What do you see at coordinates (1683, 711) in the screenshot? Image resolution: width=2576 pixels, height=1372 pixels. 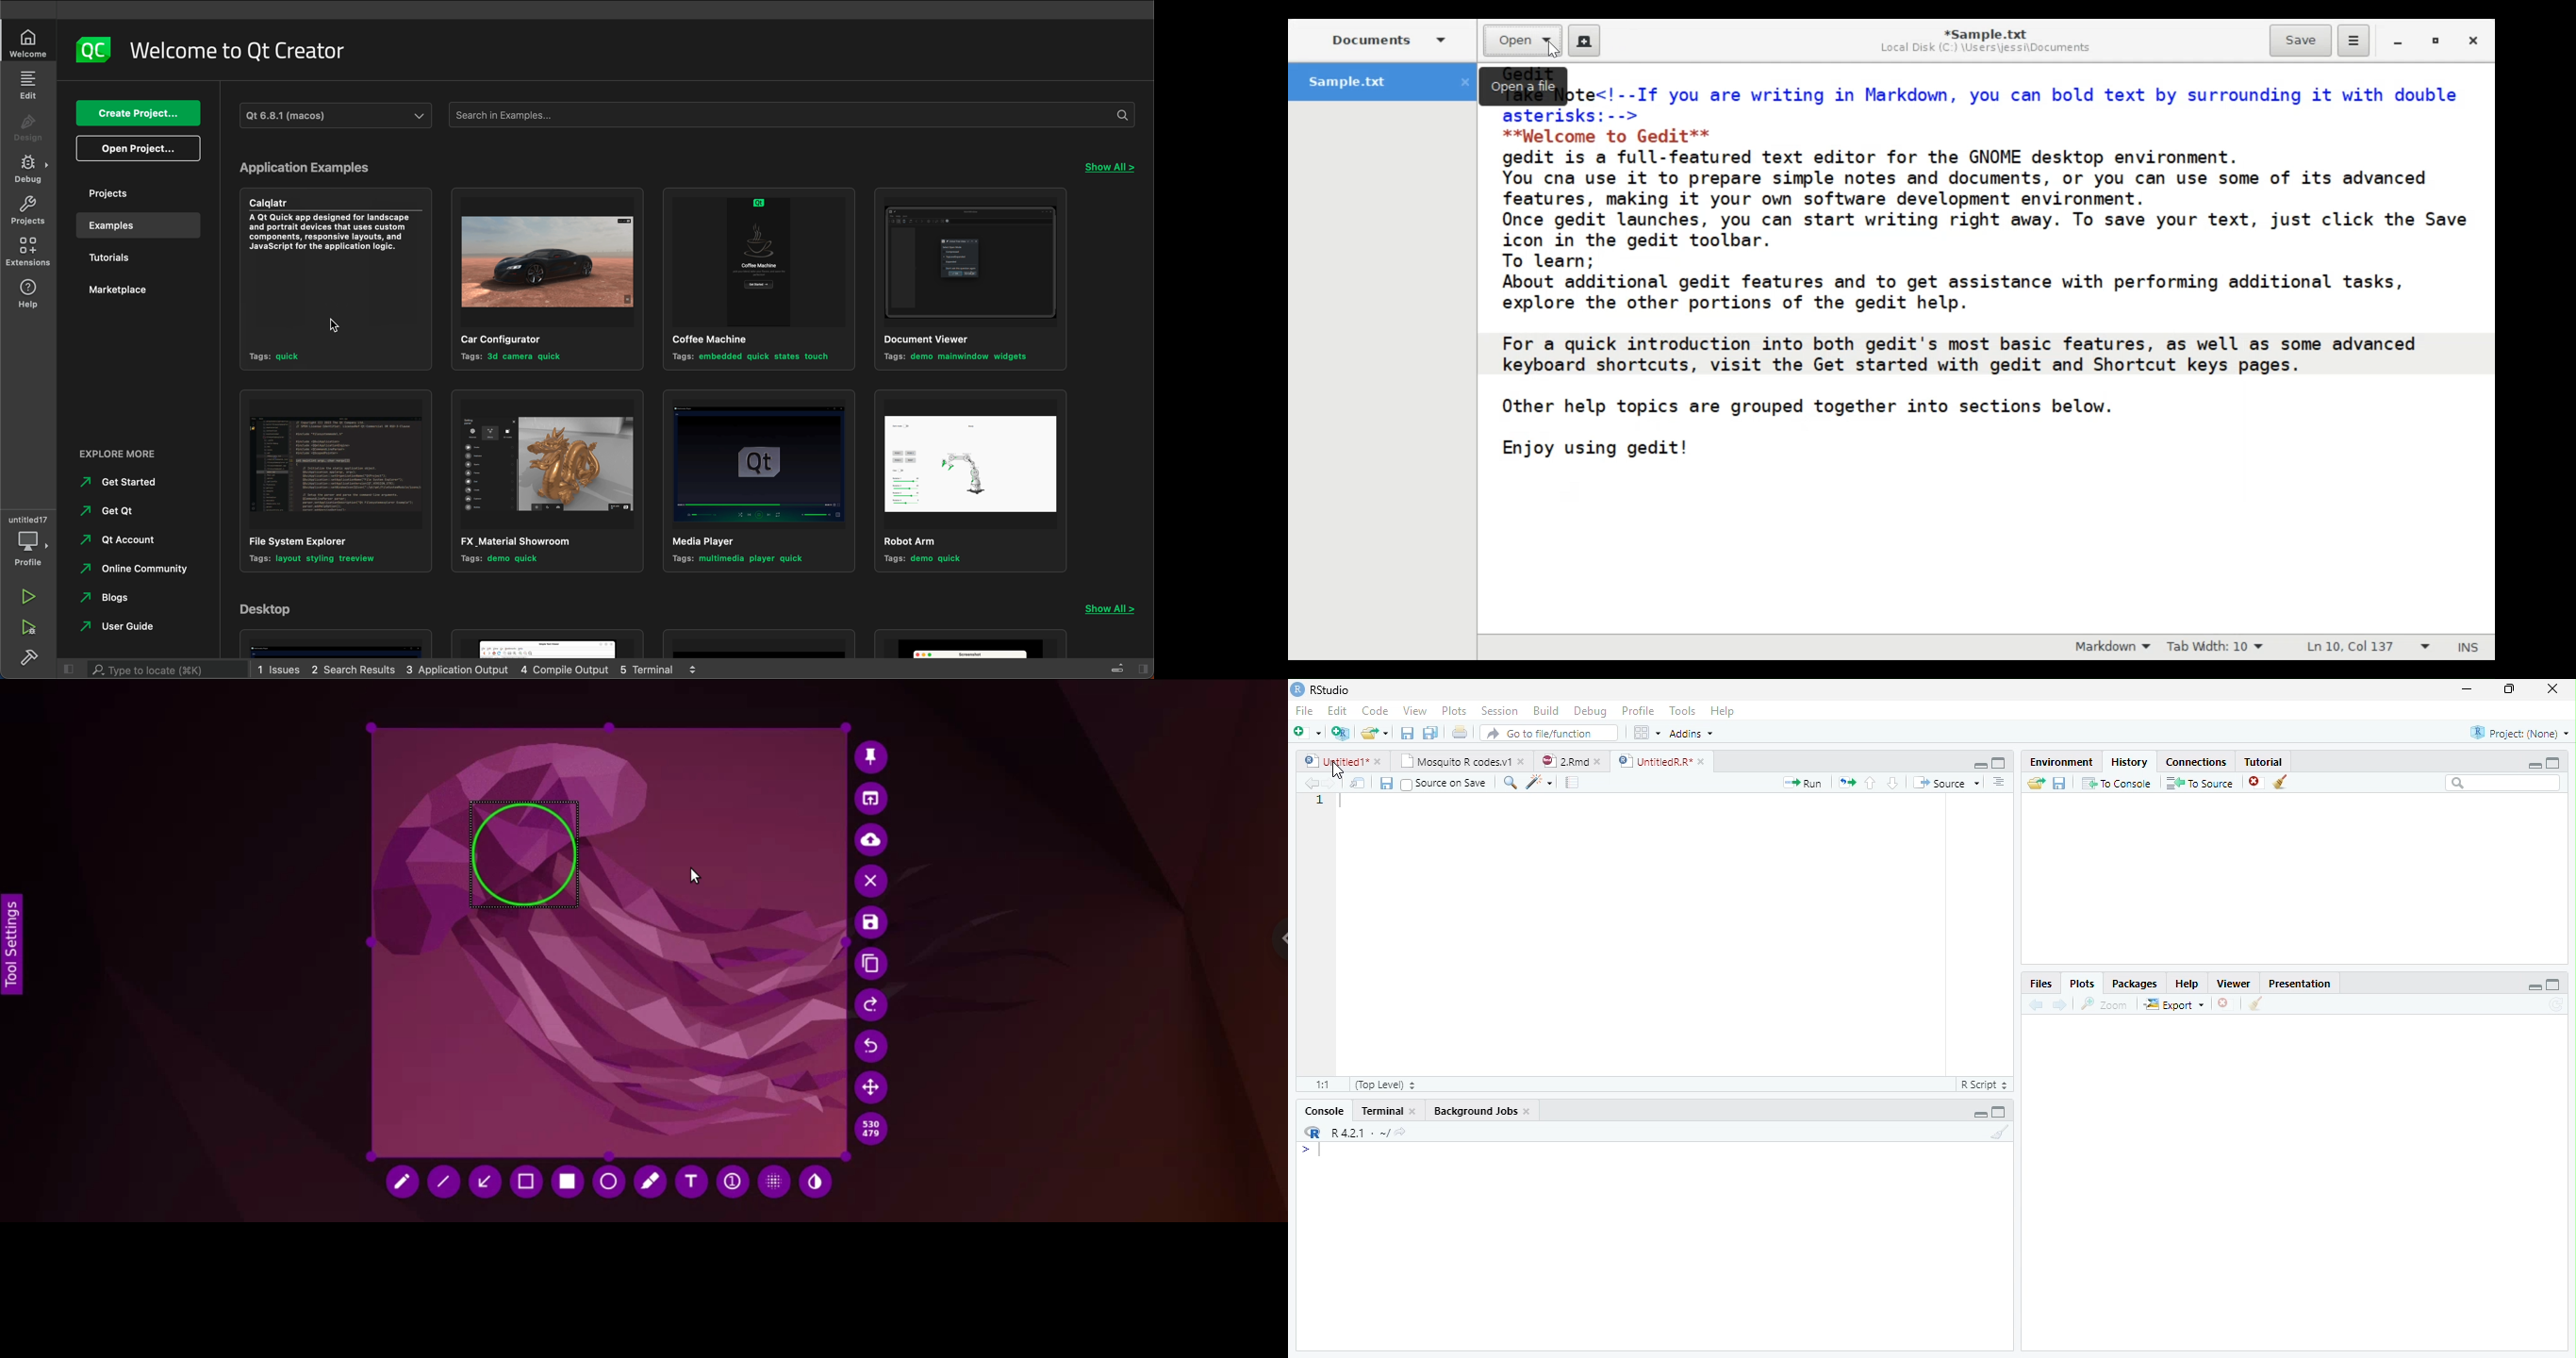 I see `Tools` at bounding box center [1683, 711].